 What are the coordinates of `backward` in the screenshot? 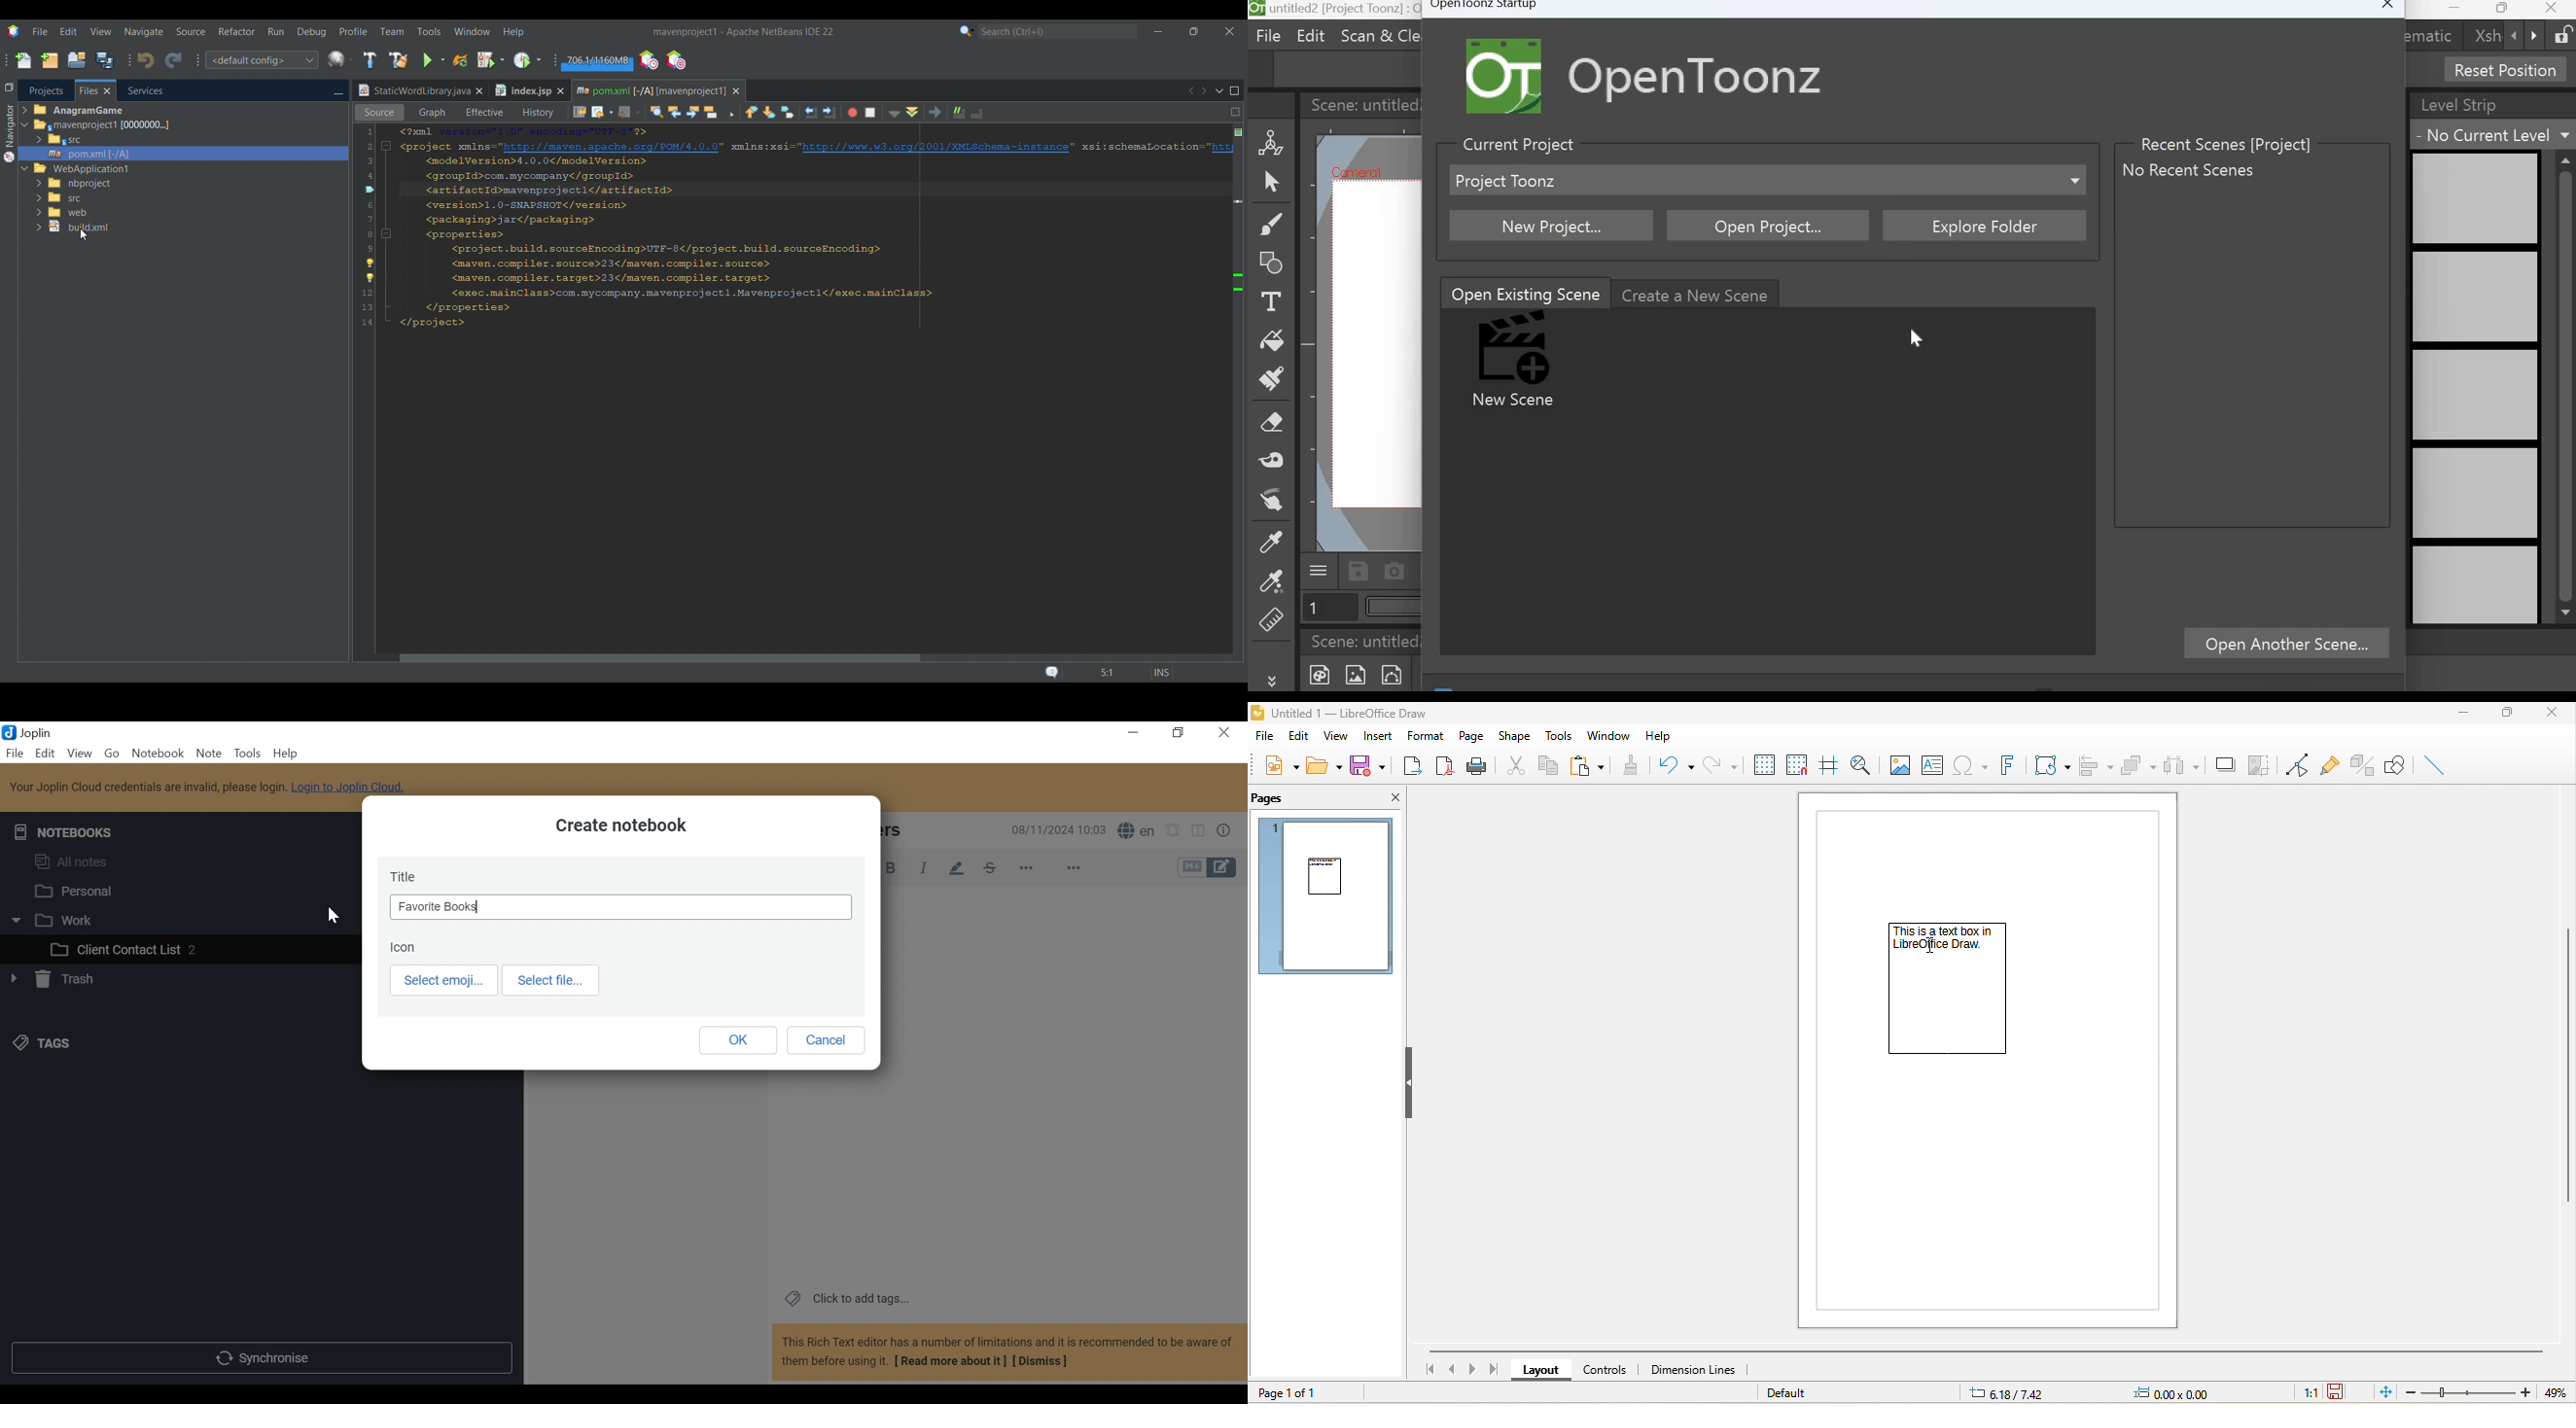 It's located at (2510, 35).